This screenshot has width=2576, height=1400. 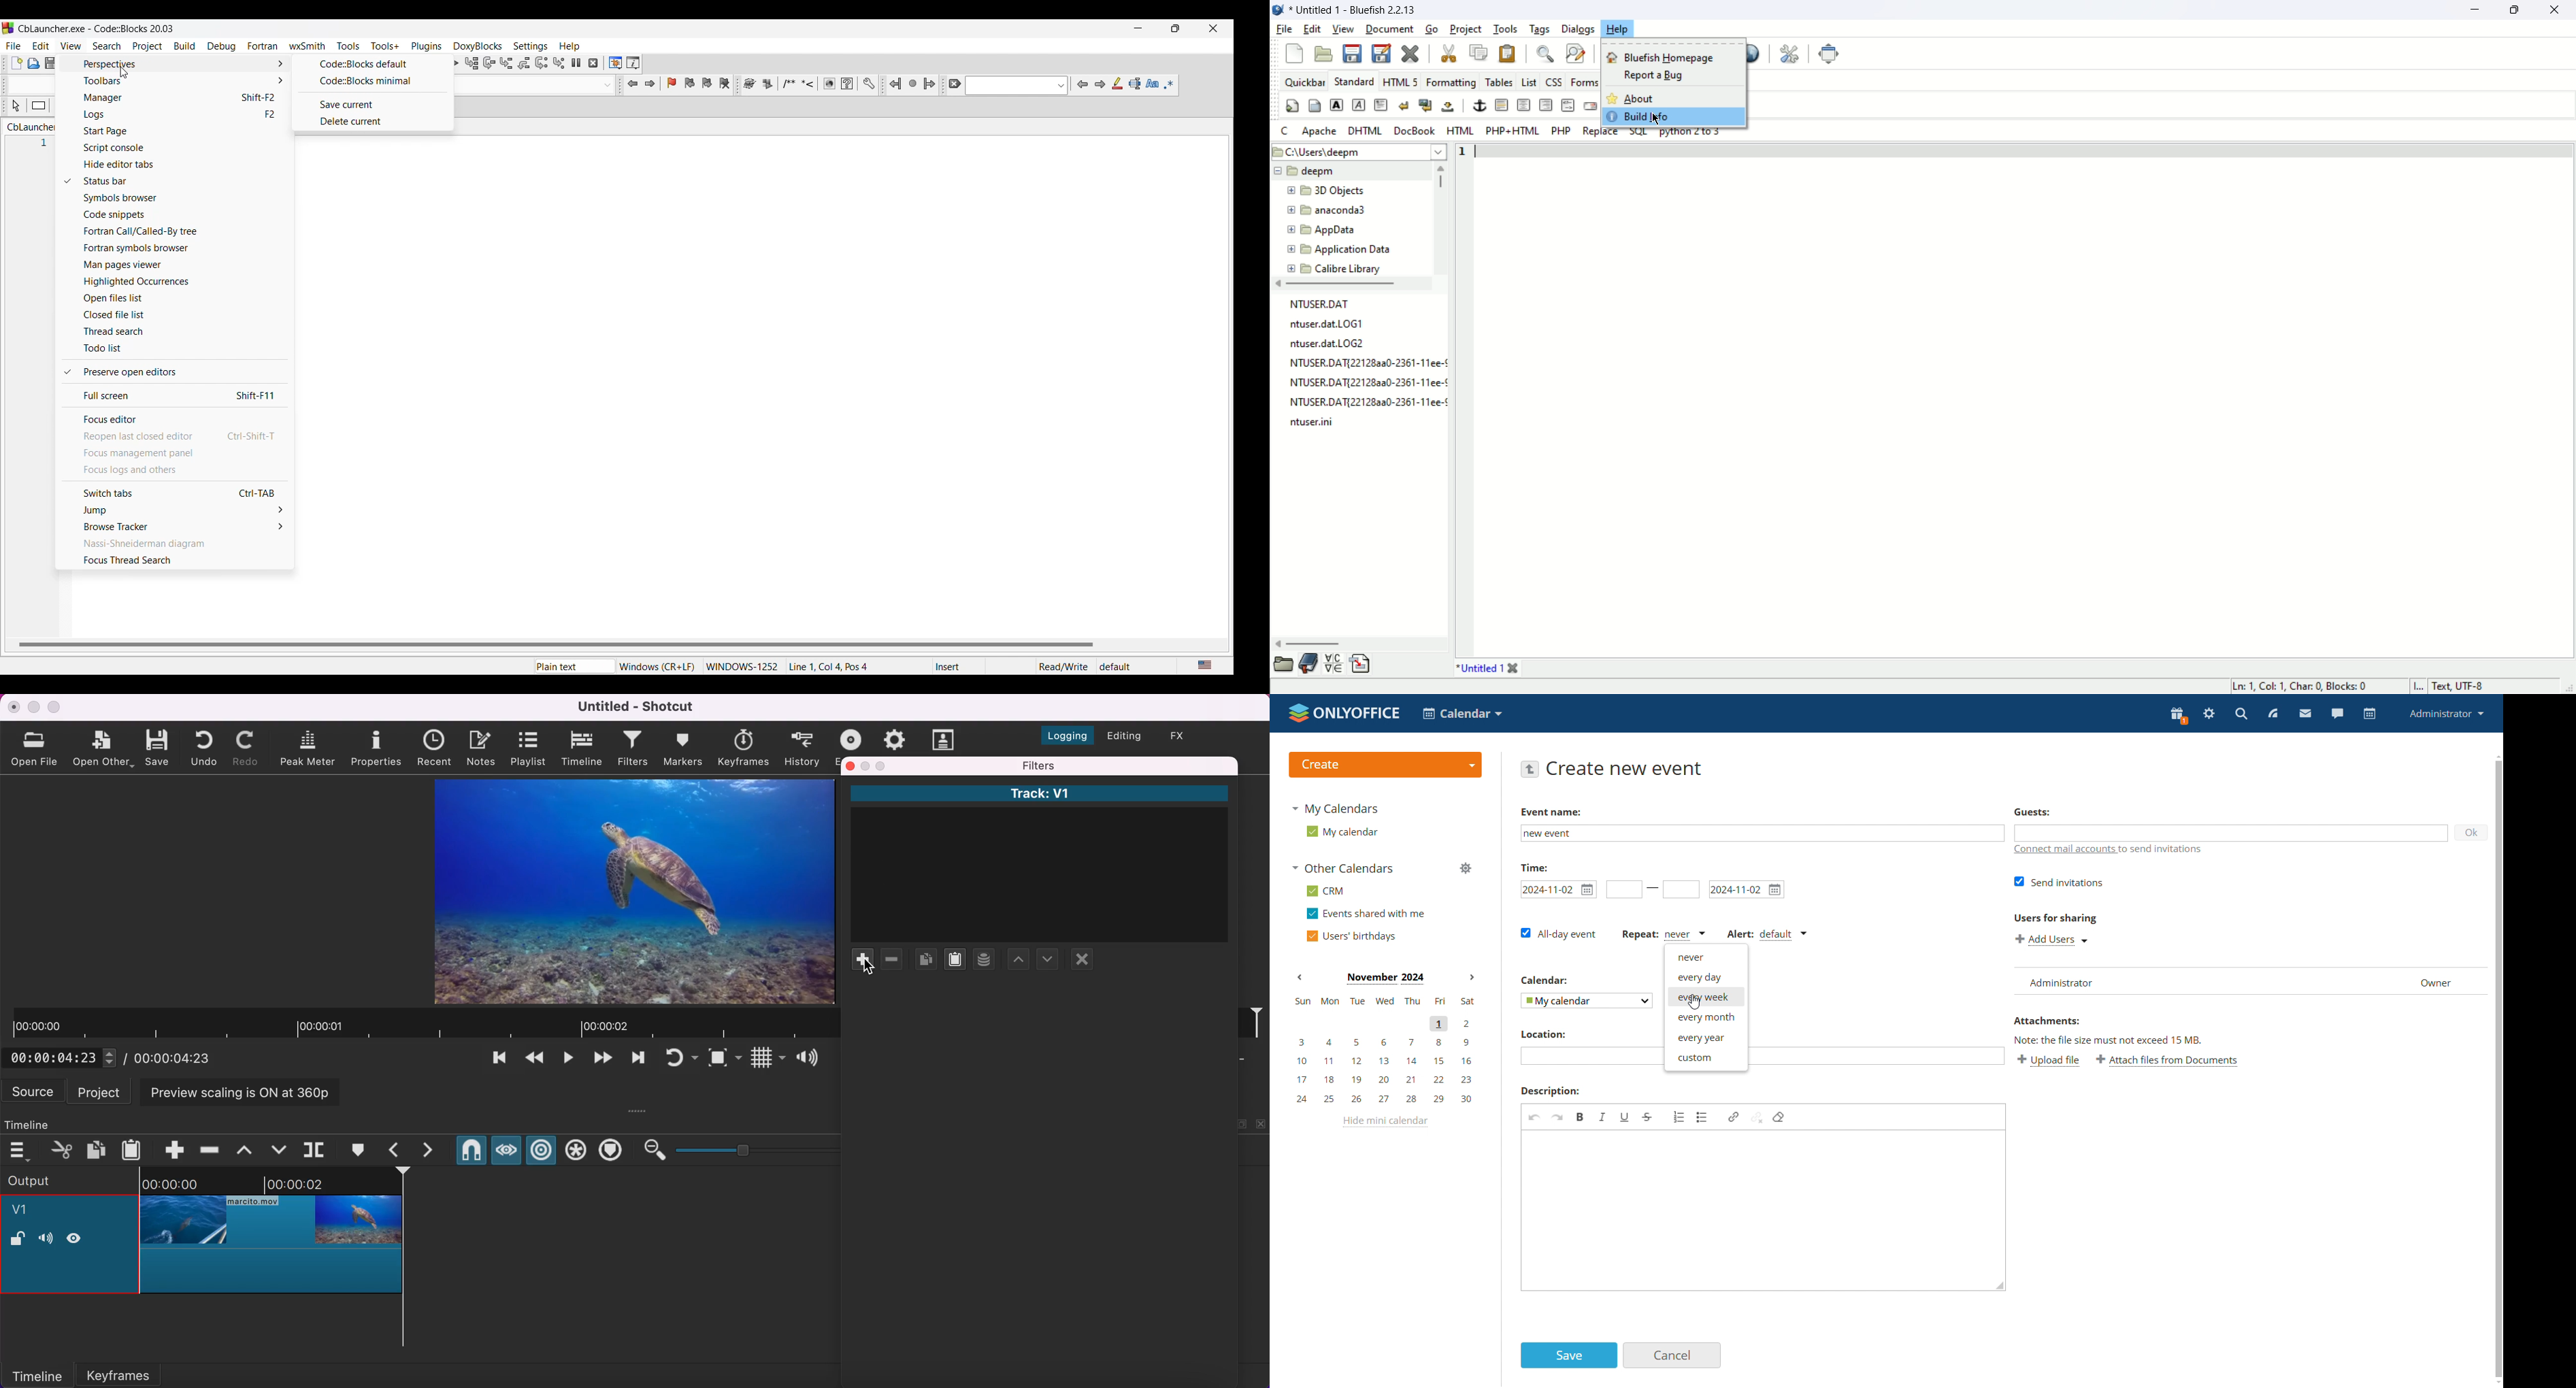 I want to click on CSS, so click(x=1553, y=82).